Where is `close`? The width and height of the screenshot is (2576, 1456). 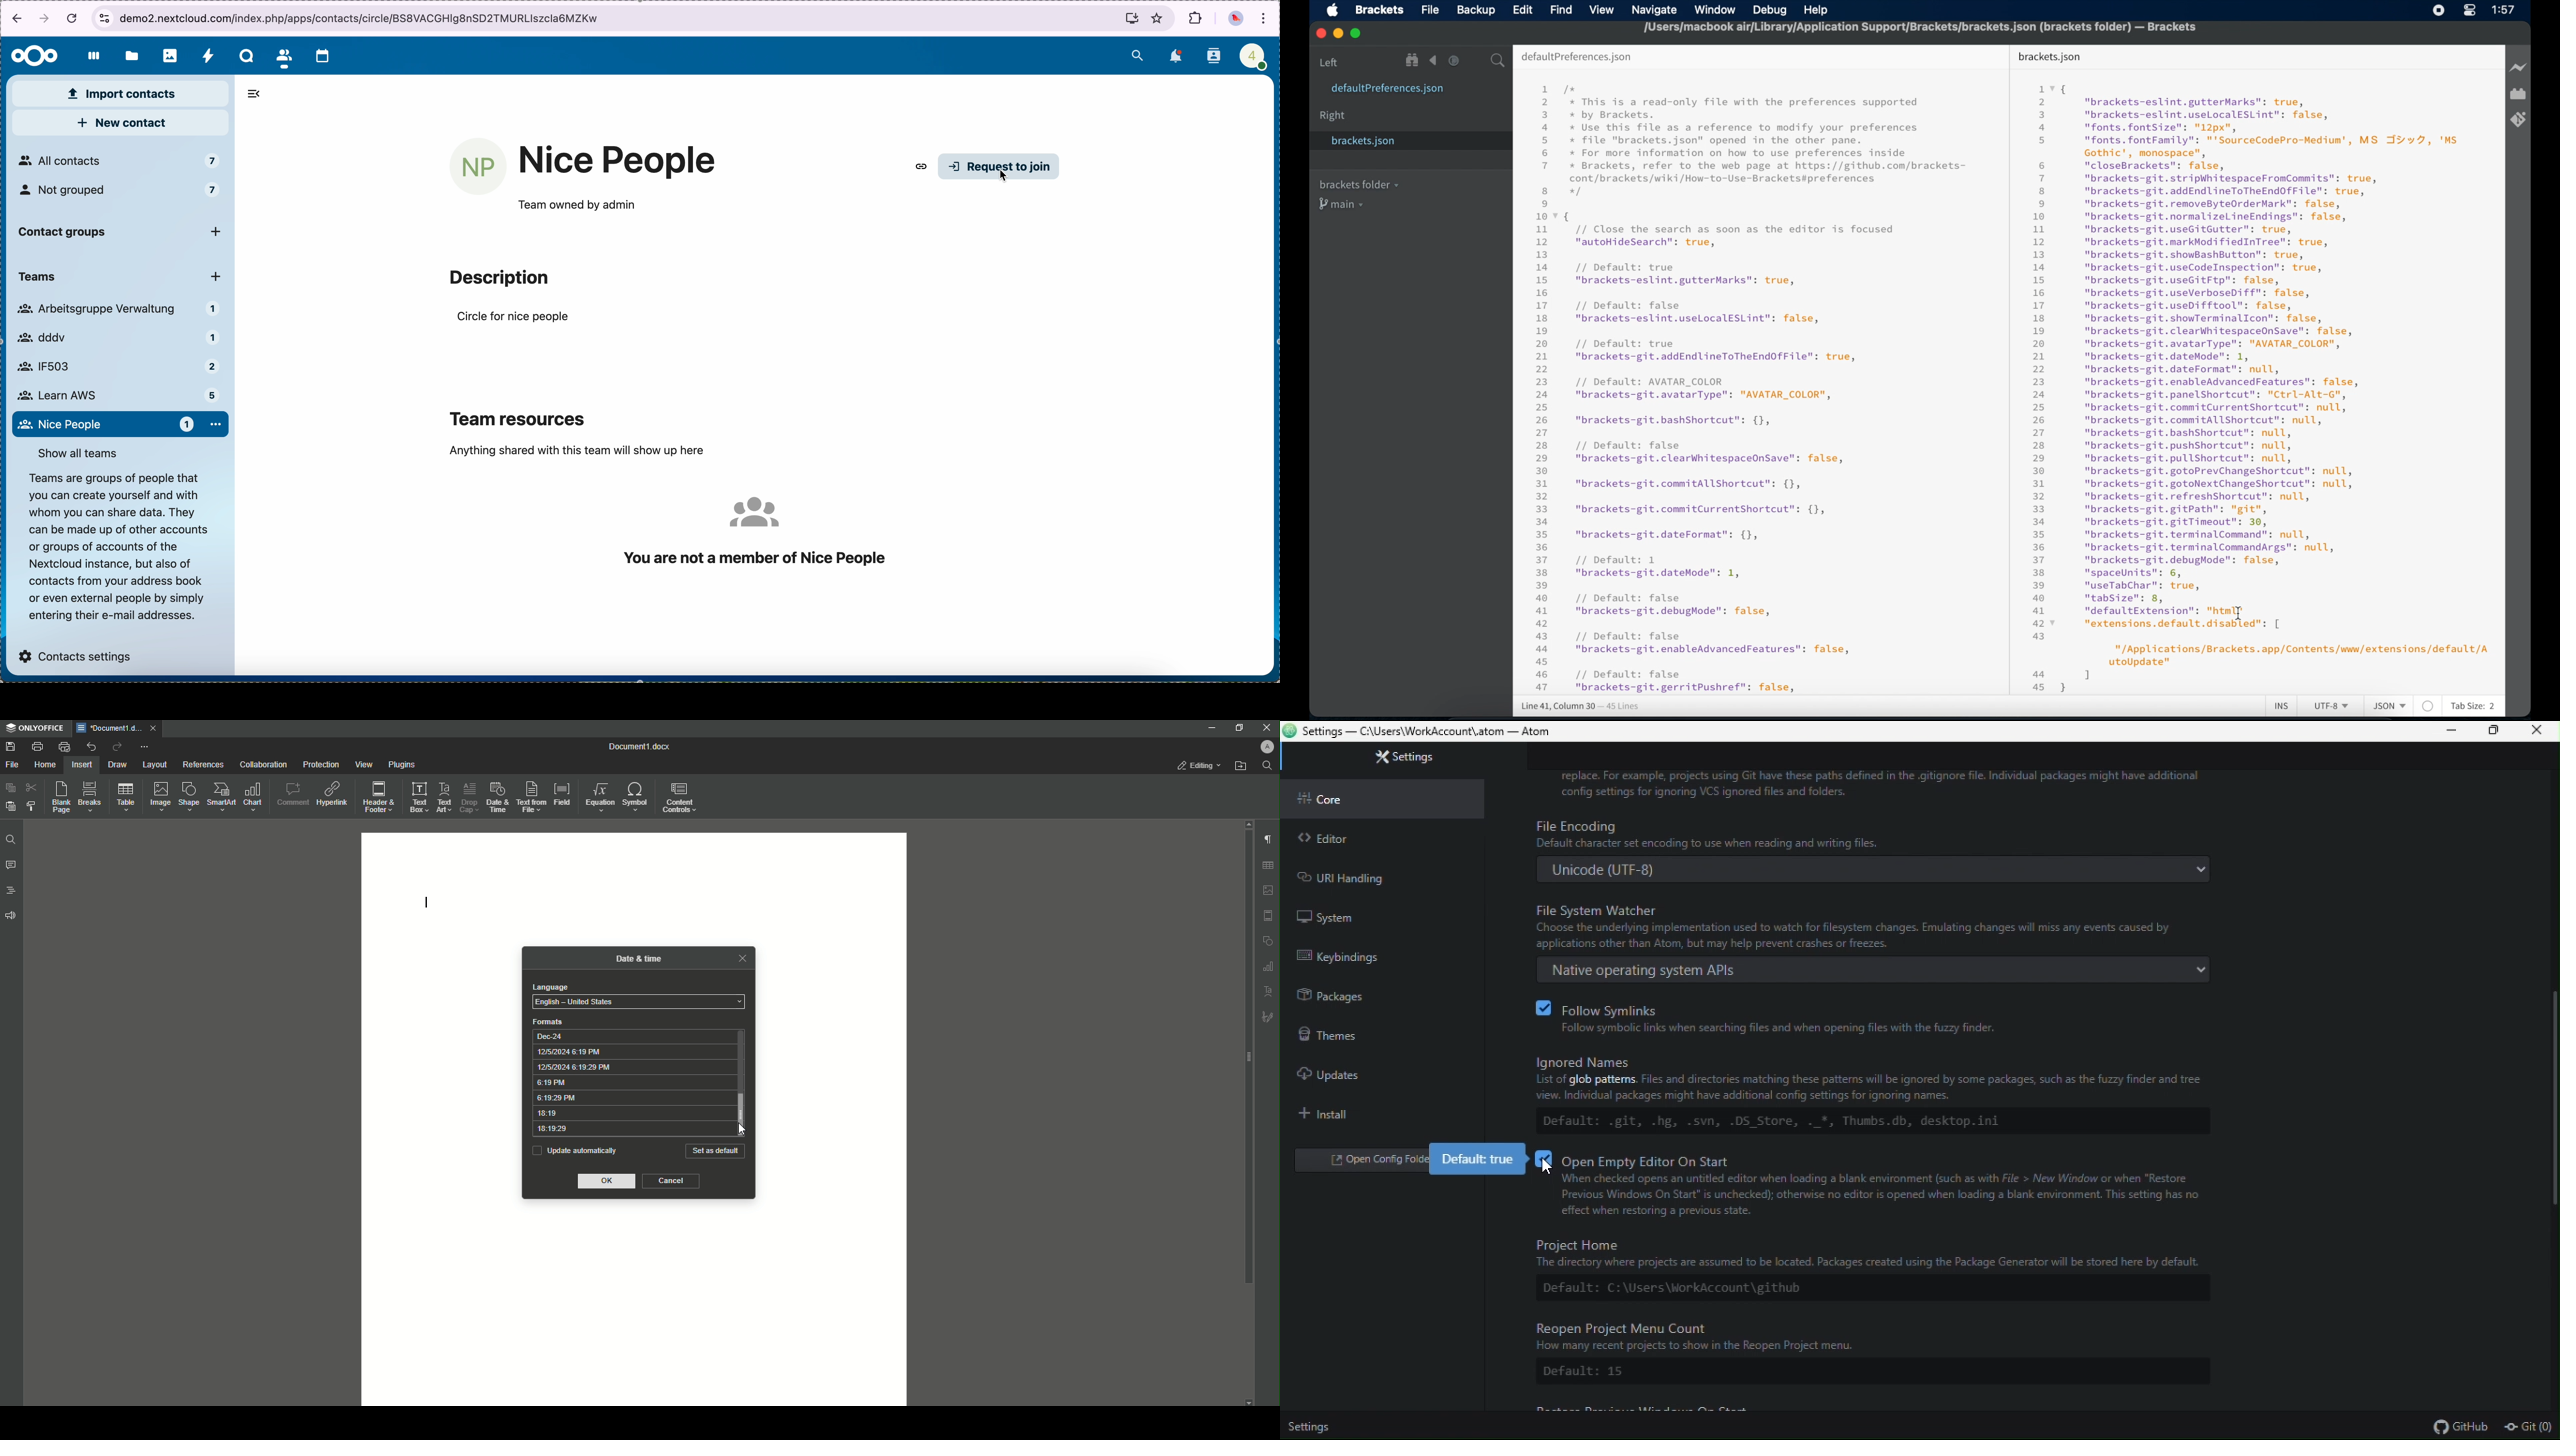
close is located at coordinates (153, 727).